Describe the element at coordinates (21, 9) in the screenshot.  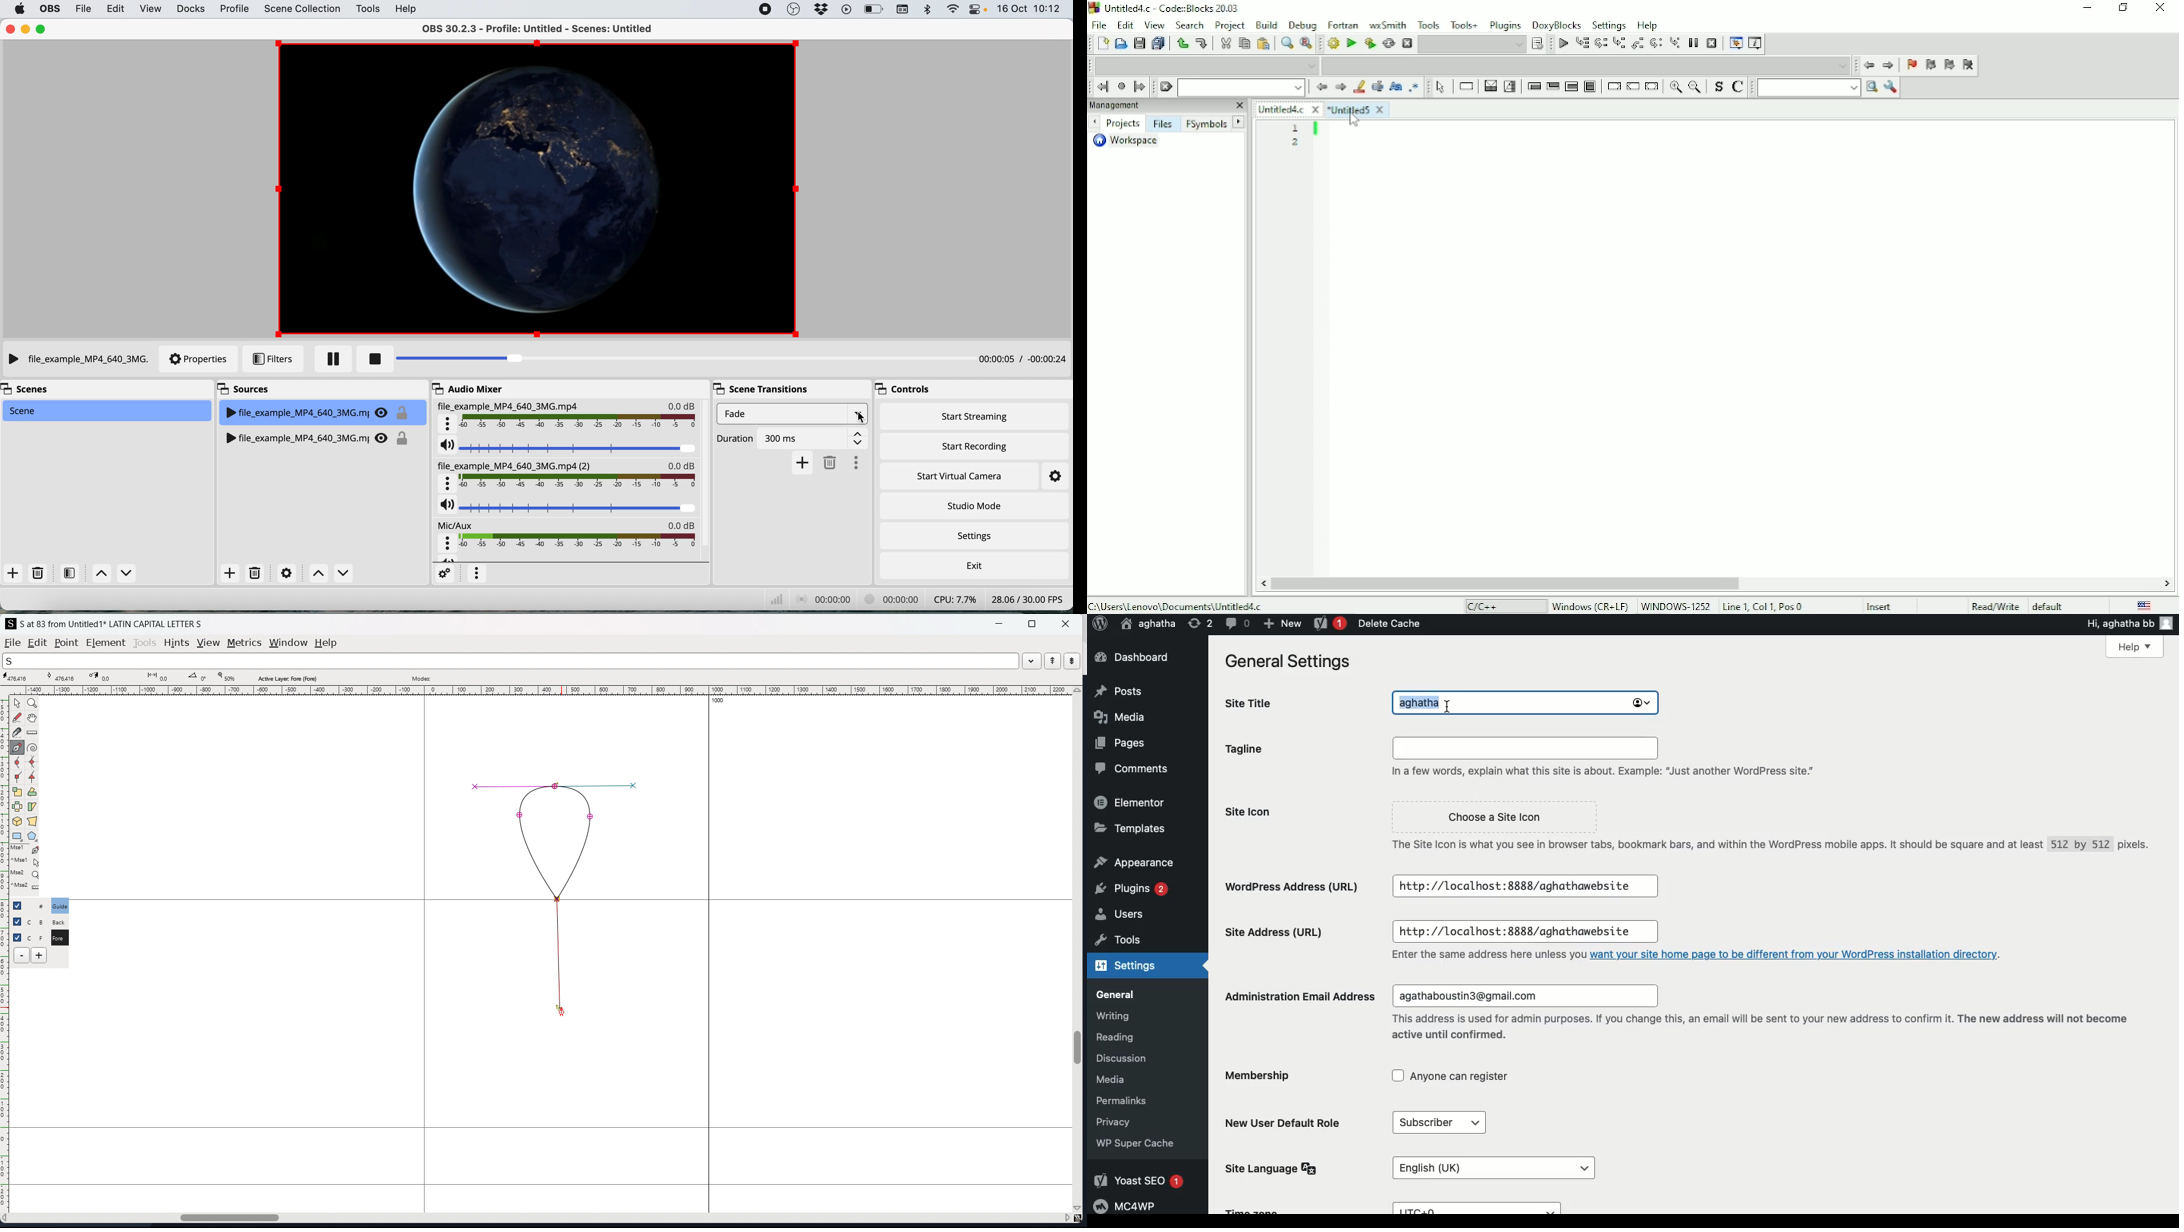
I see `system logo` at that location.